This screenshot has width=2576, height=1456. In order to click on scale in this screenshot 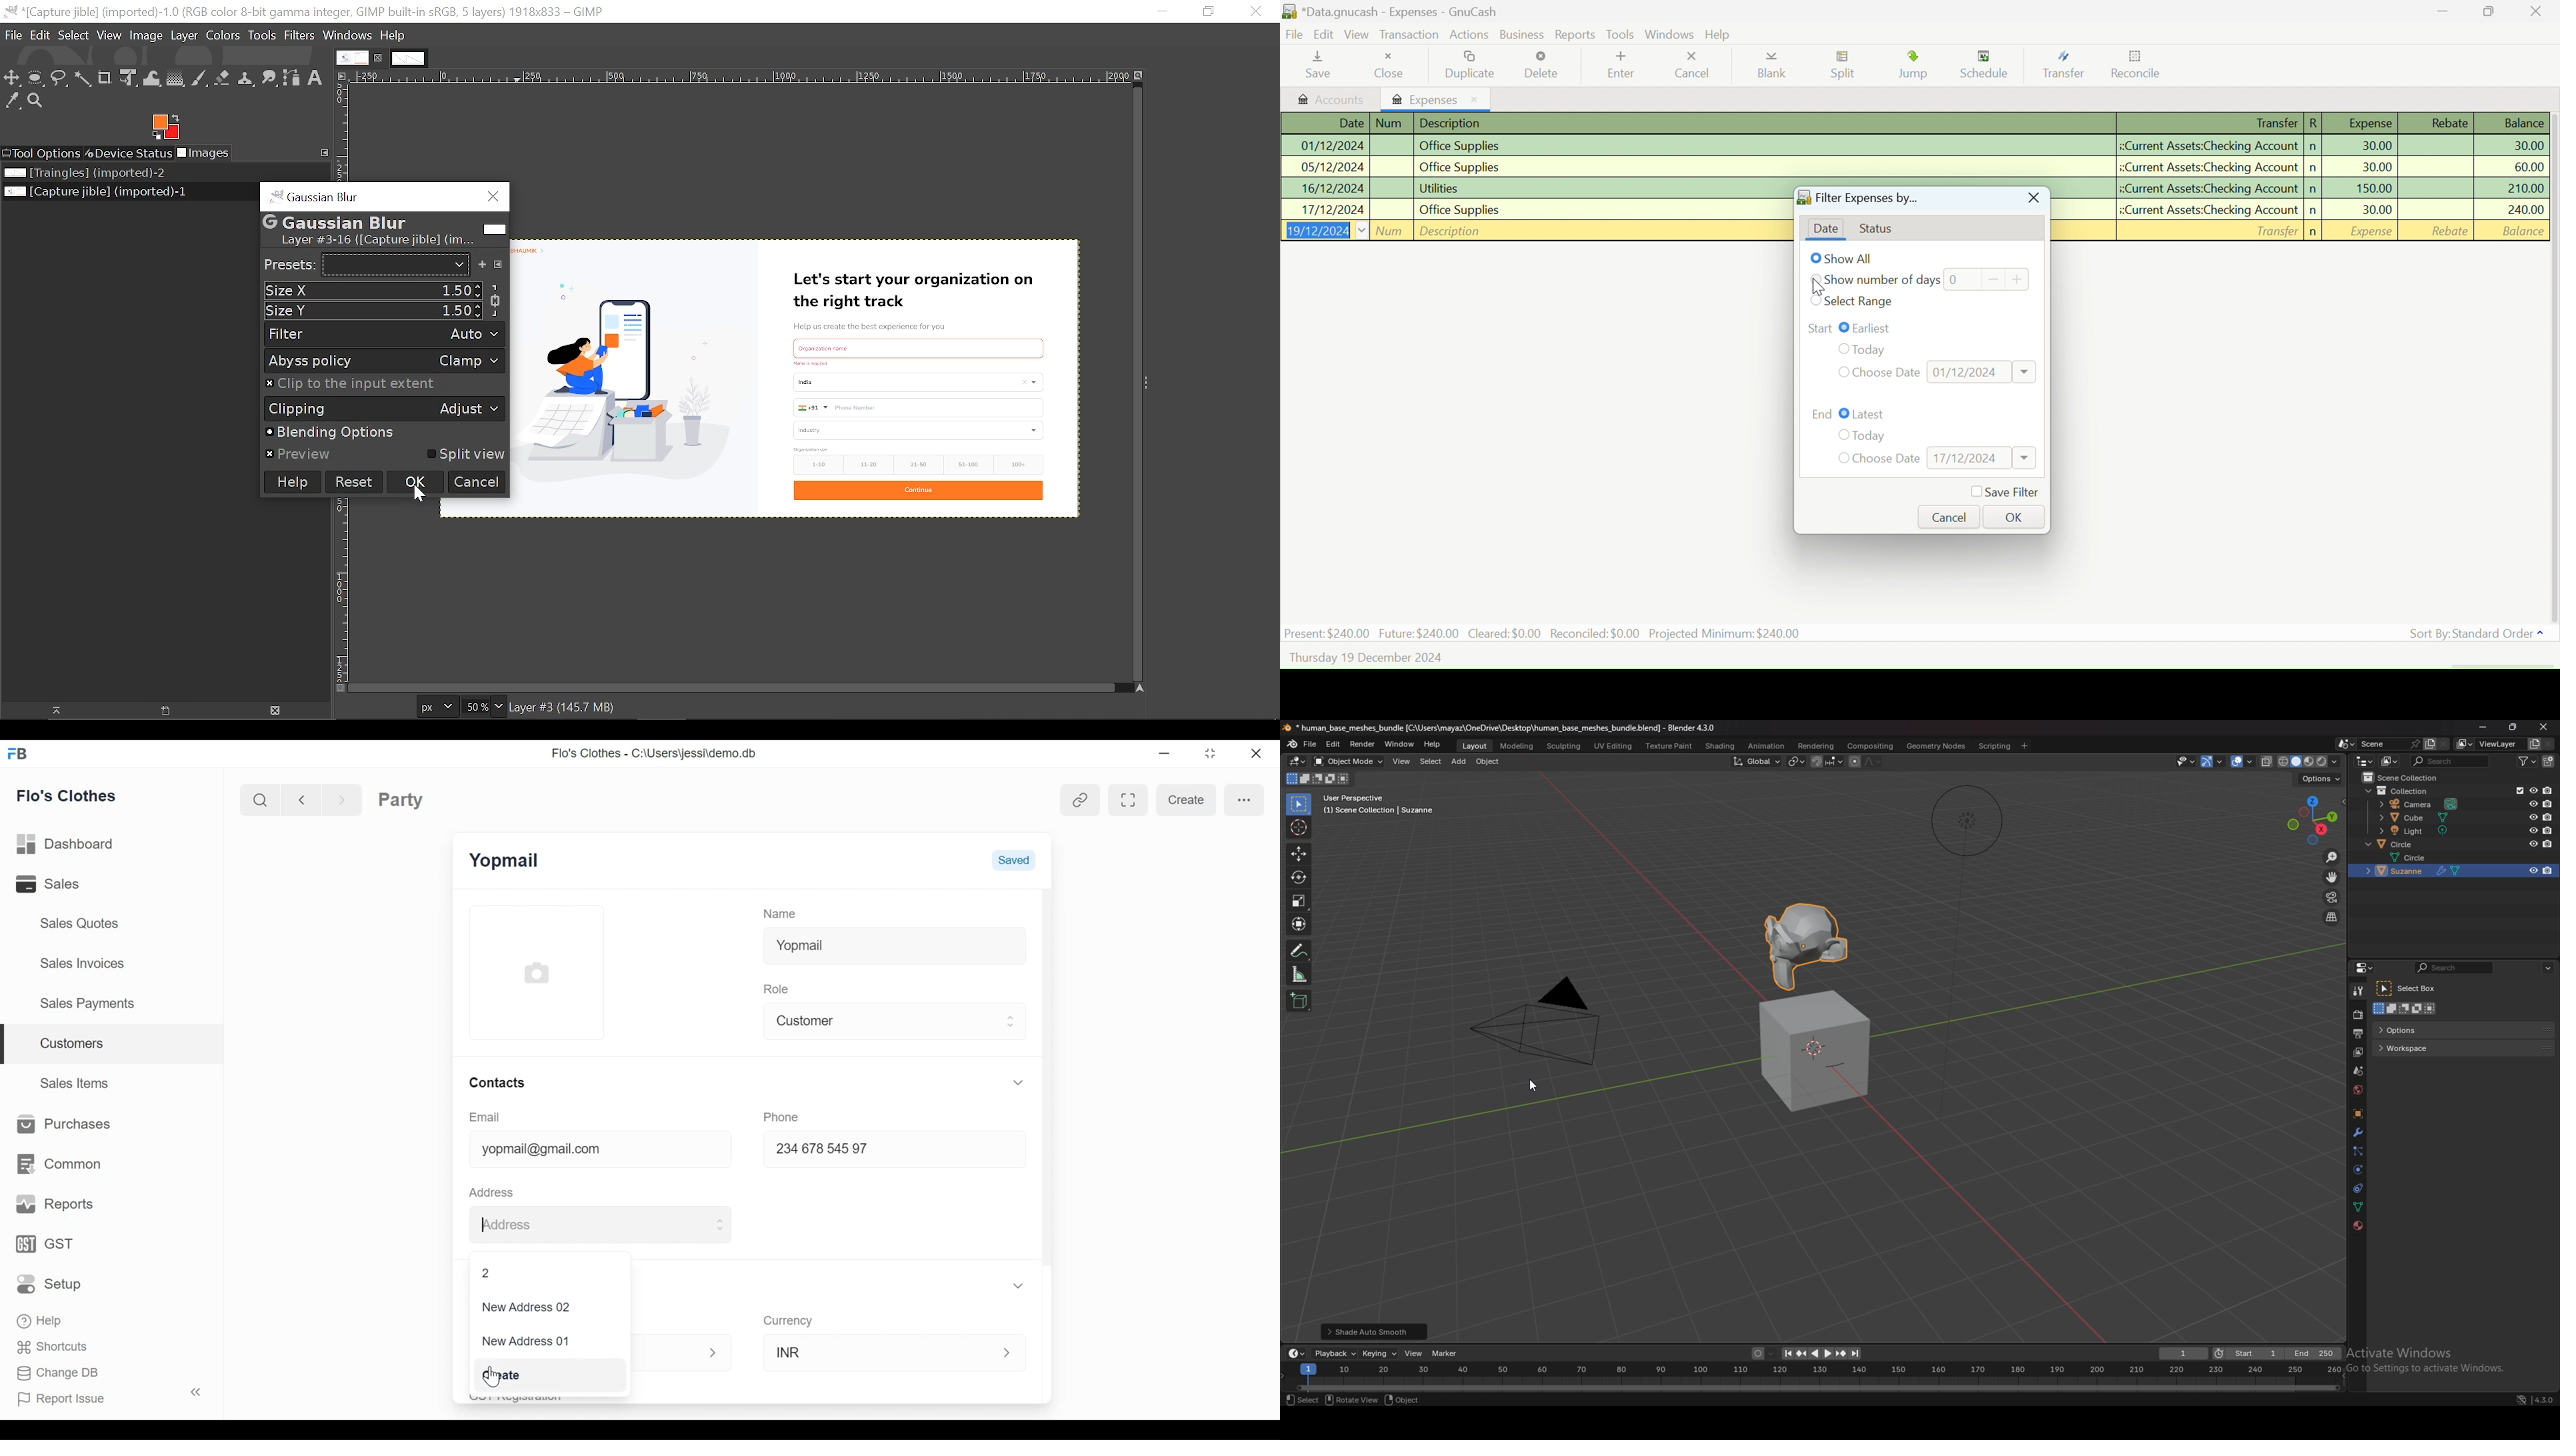, I will do `click(1299, 901)`.